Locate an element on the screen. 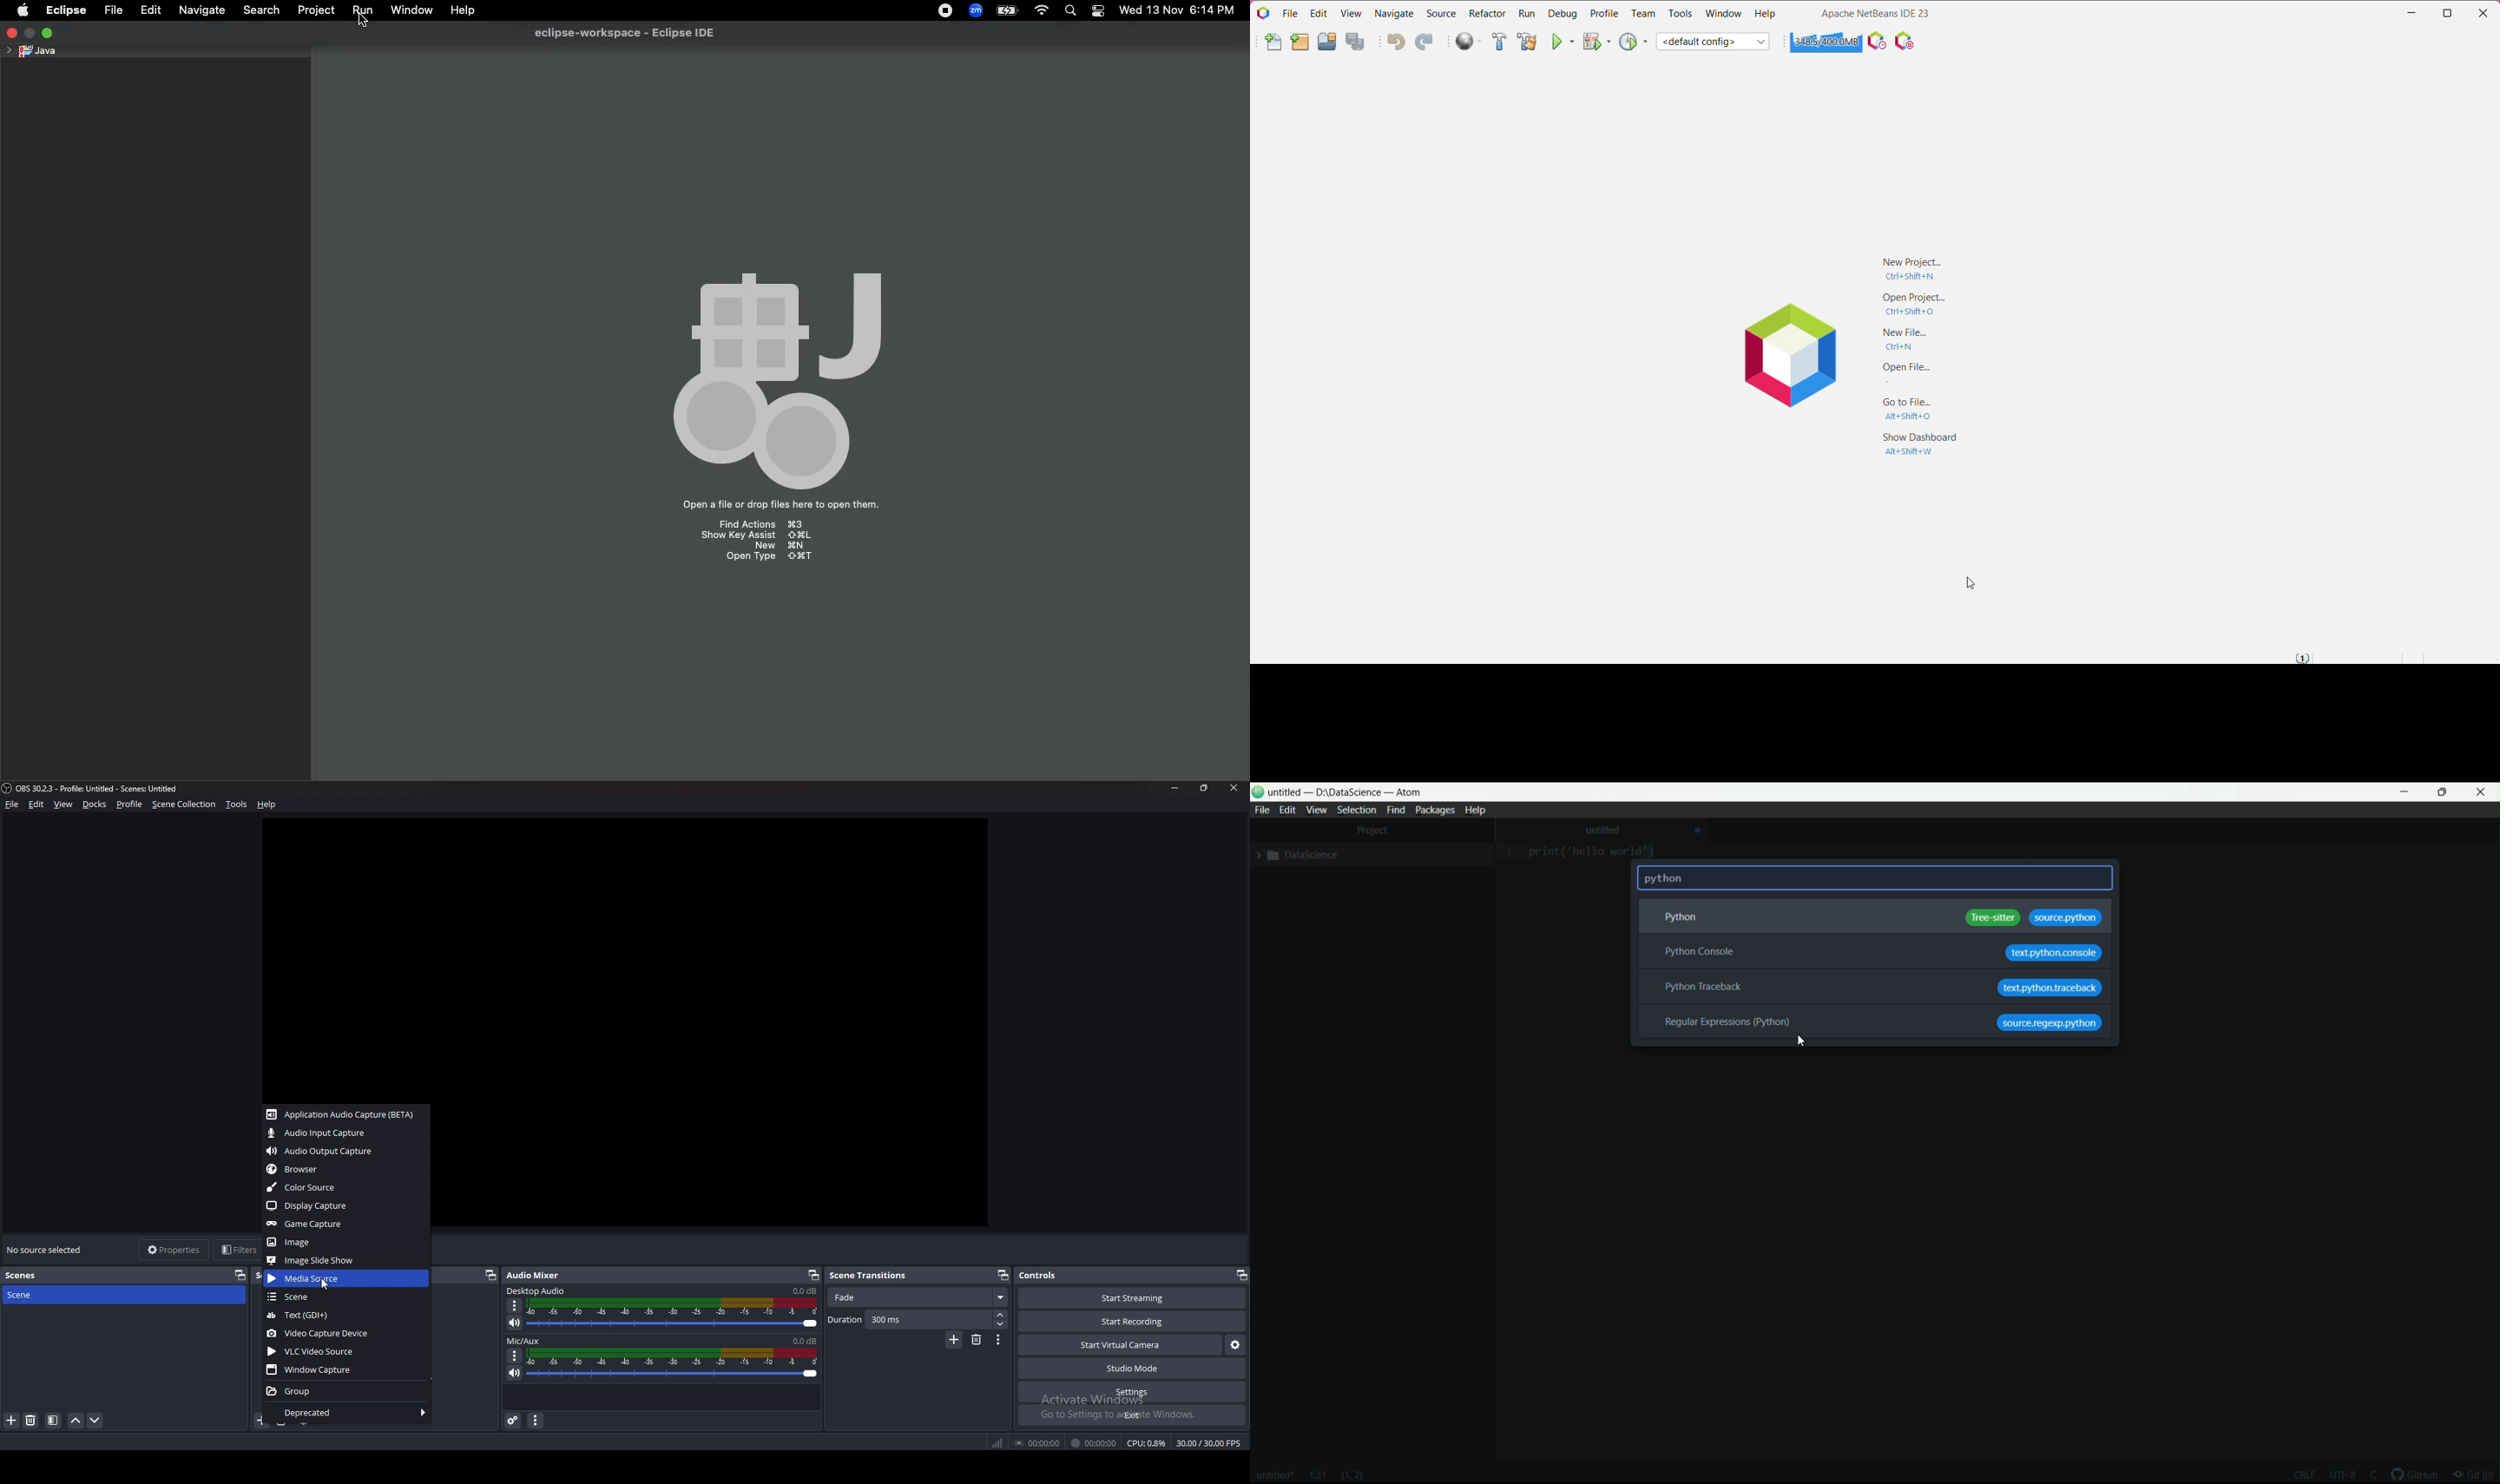 Image resolution: width=2520 pixels, height=1484 pixels. pop out is located at coordinates (237, 1274).